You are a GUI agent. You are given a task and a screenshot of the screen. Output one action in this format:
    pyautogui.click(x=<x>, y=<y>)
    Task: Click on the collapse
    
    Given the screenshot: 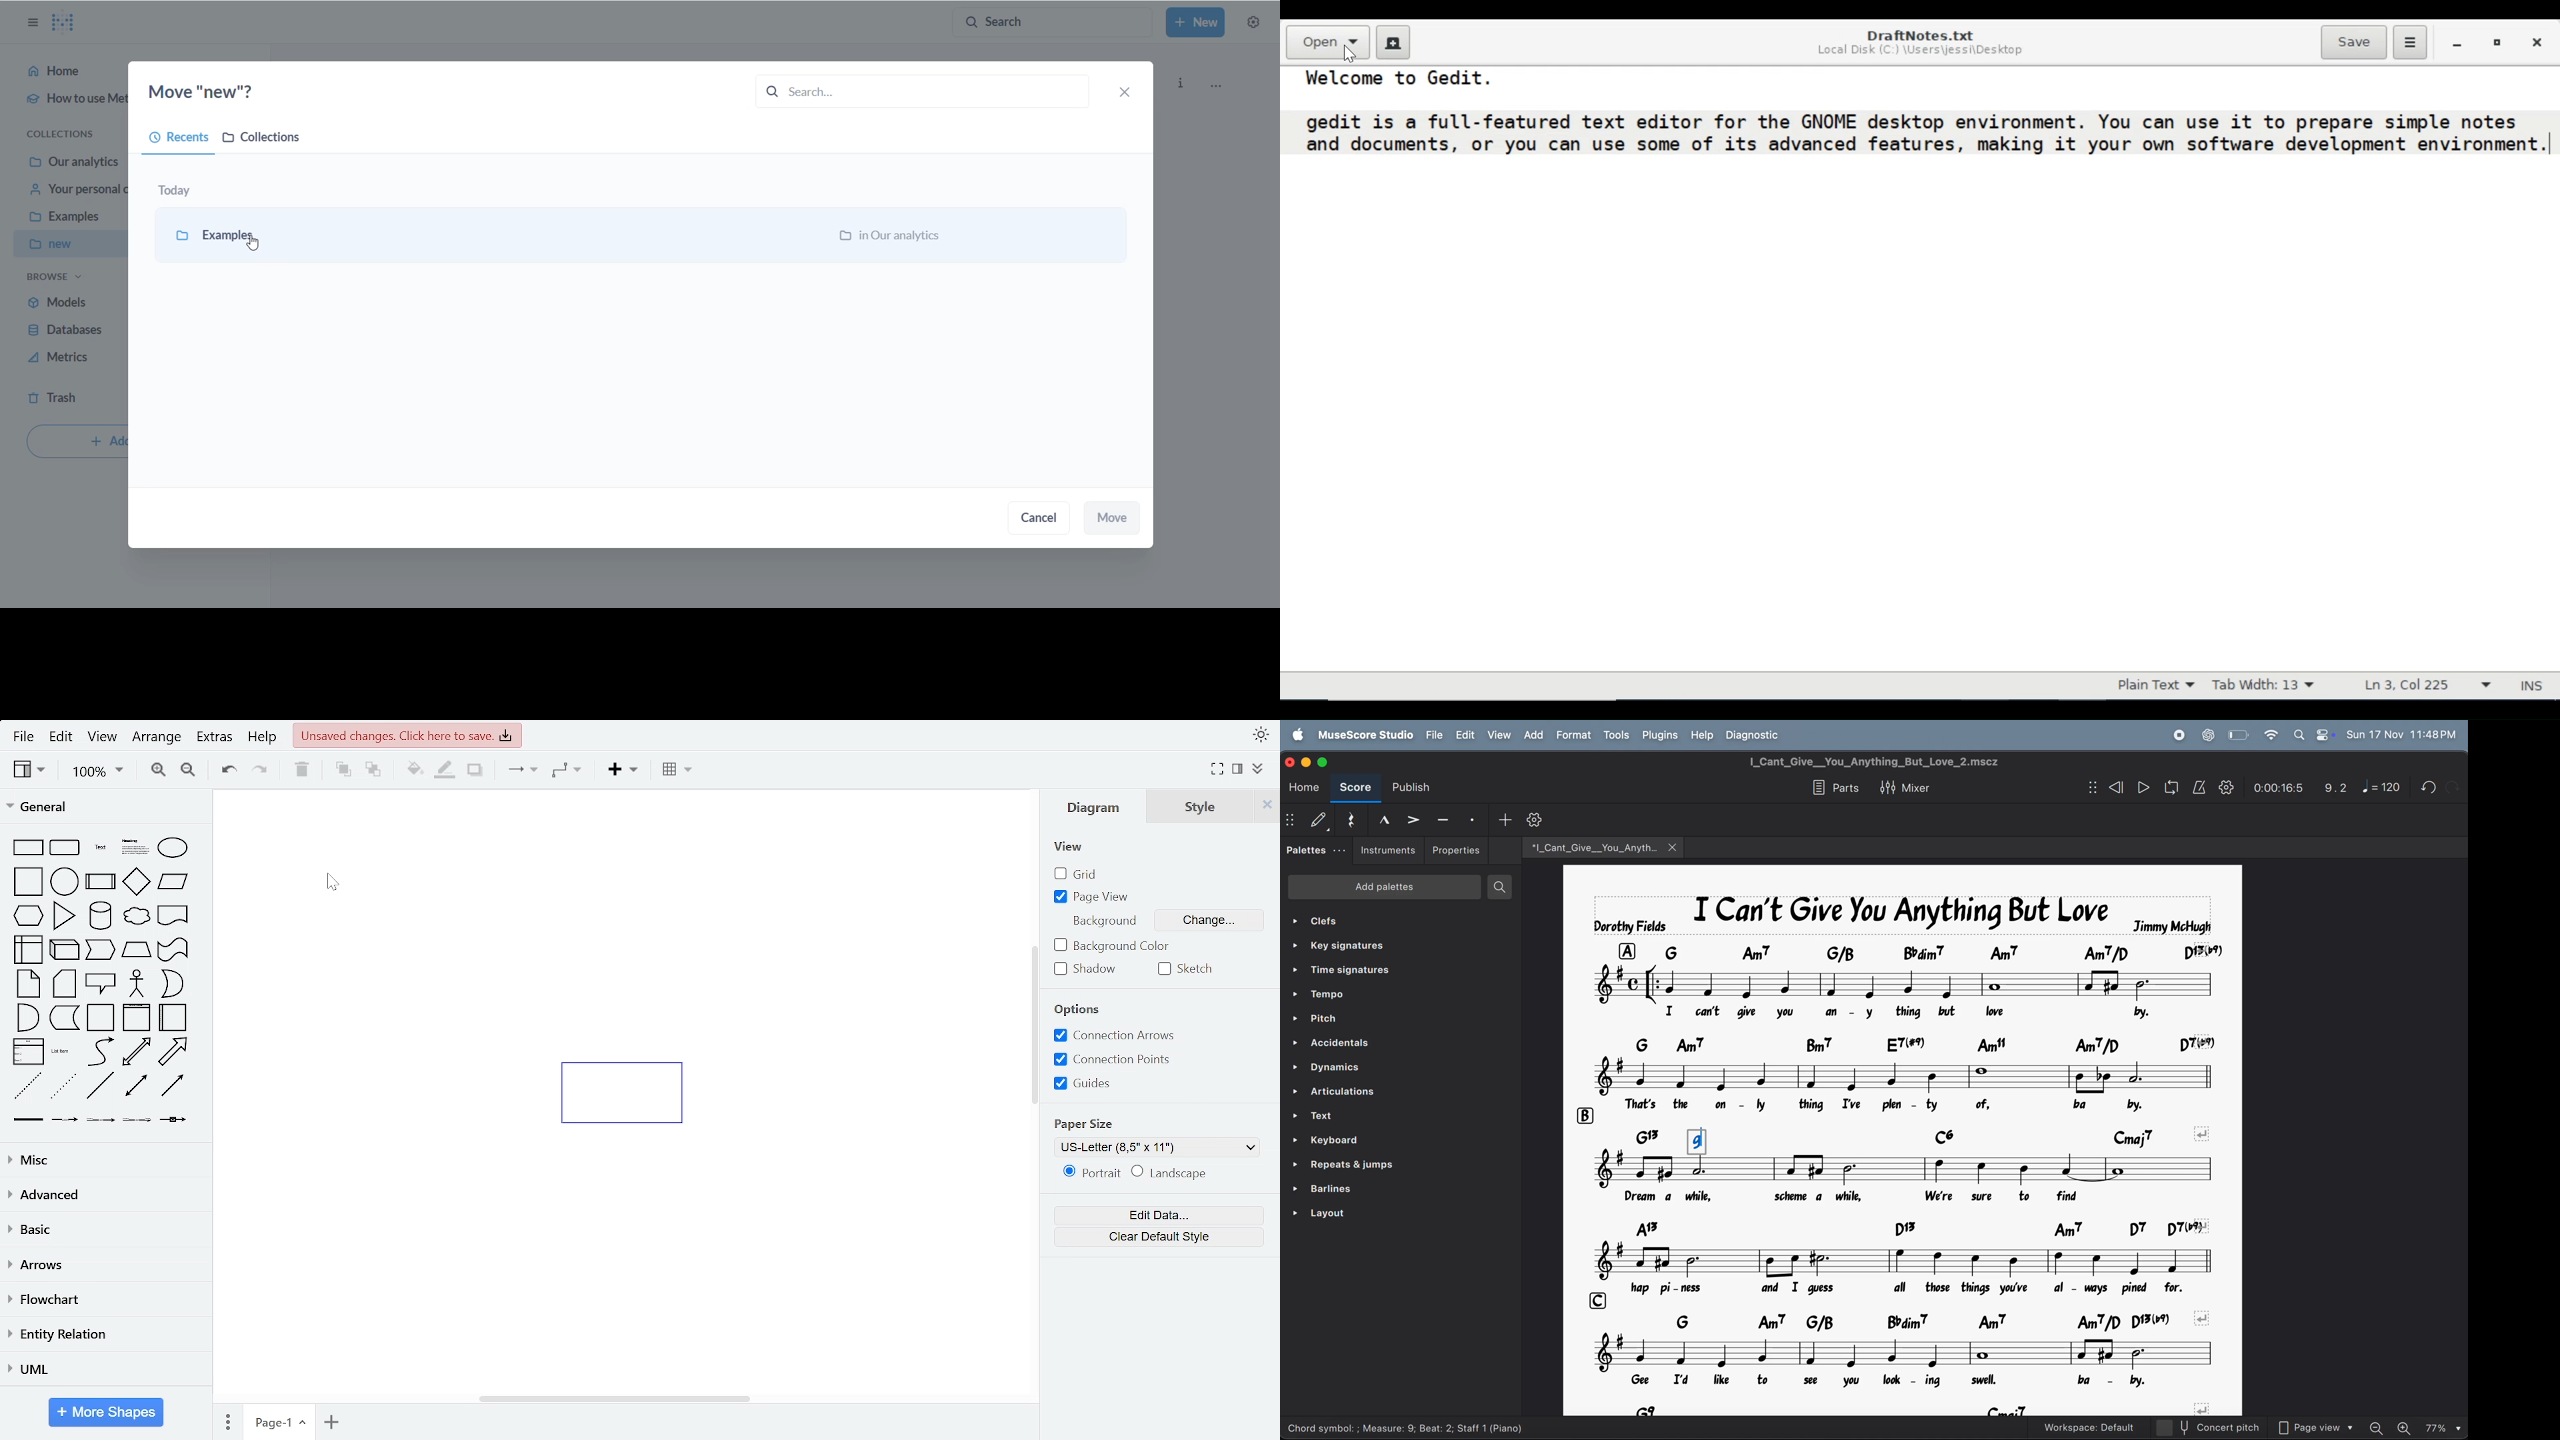 What is the action you would take?
    pyautogui.click(x=1238, y=771)
    